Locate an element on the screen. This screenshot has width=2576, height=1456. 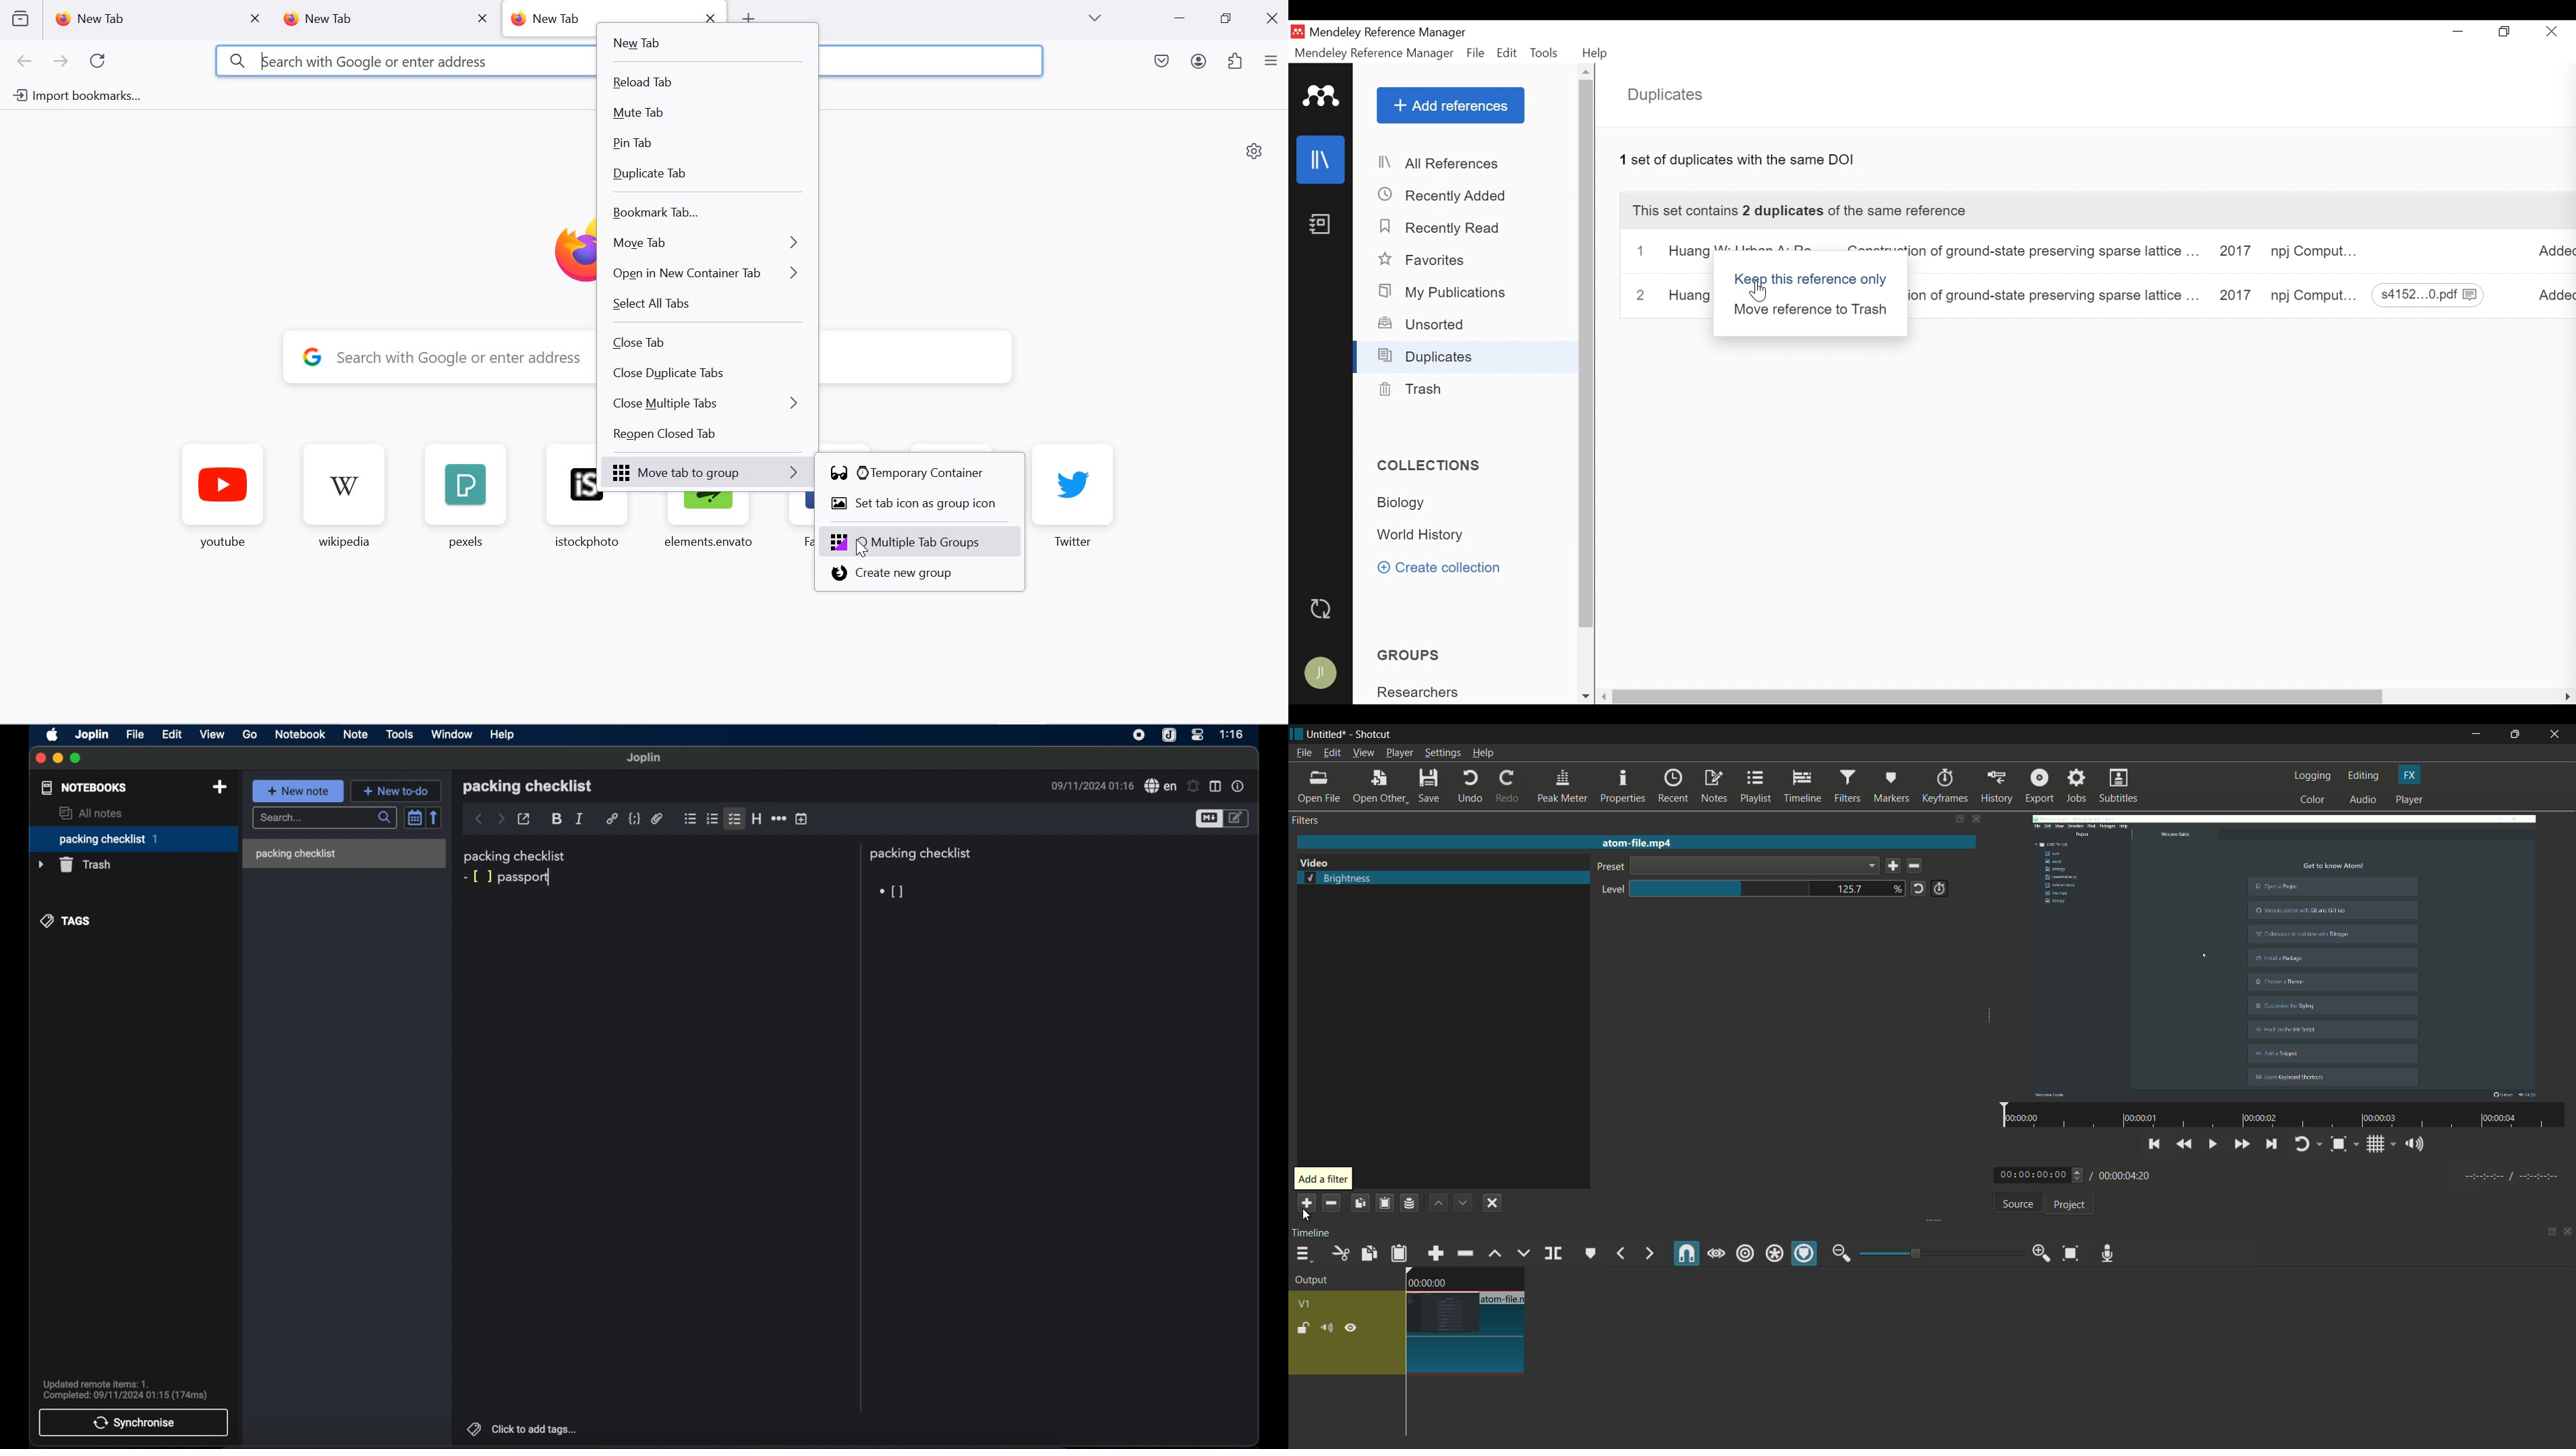
minimize is located at coordinates (2459, 32).